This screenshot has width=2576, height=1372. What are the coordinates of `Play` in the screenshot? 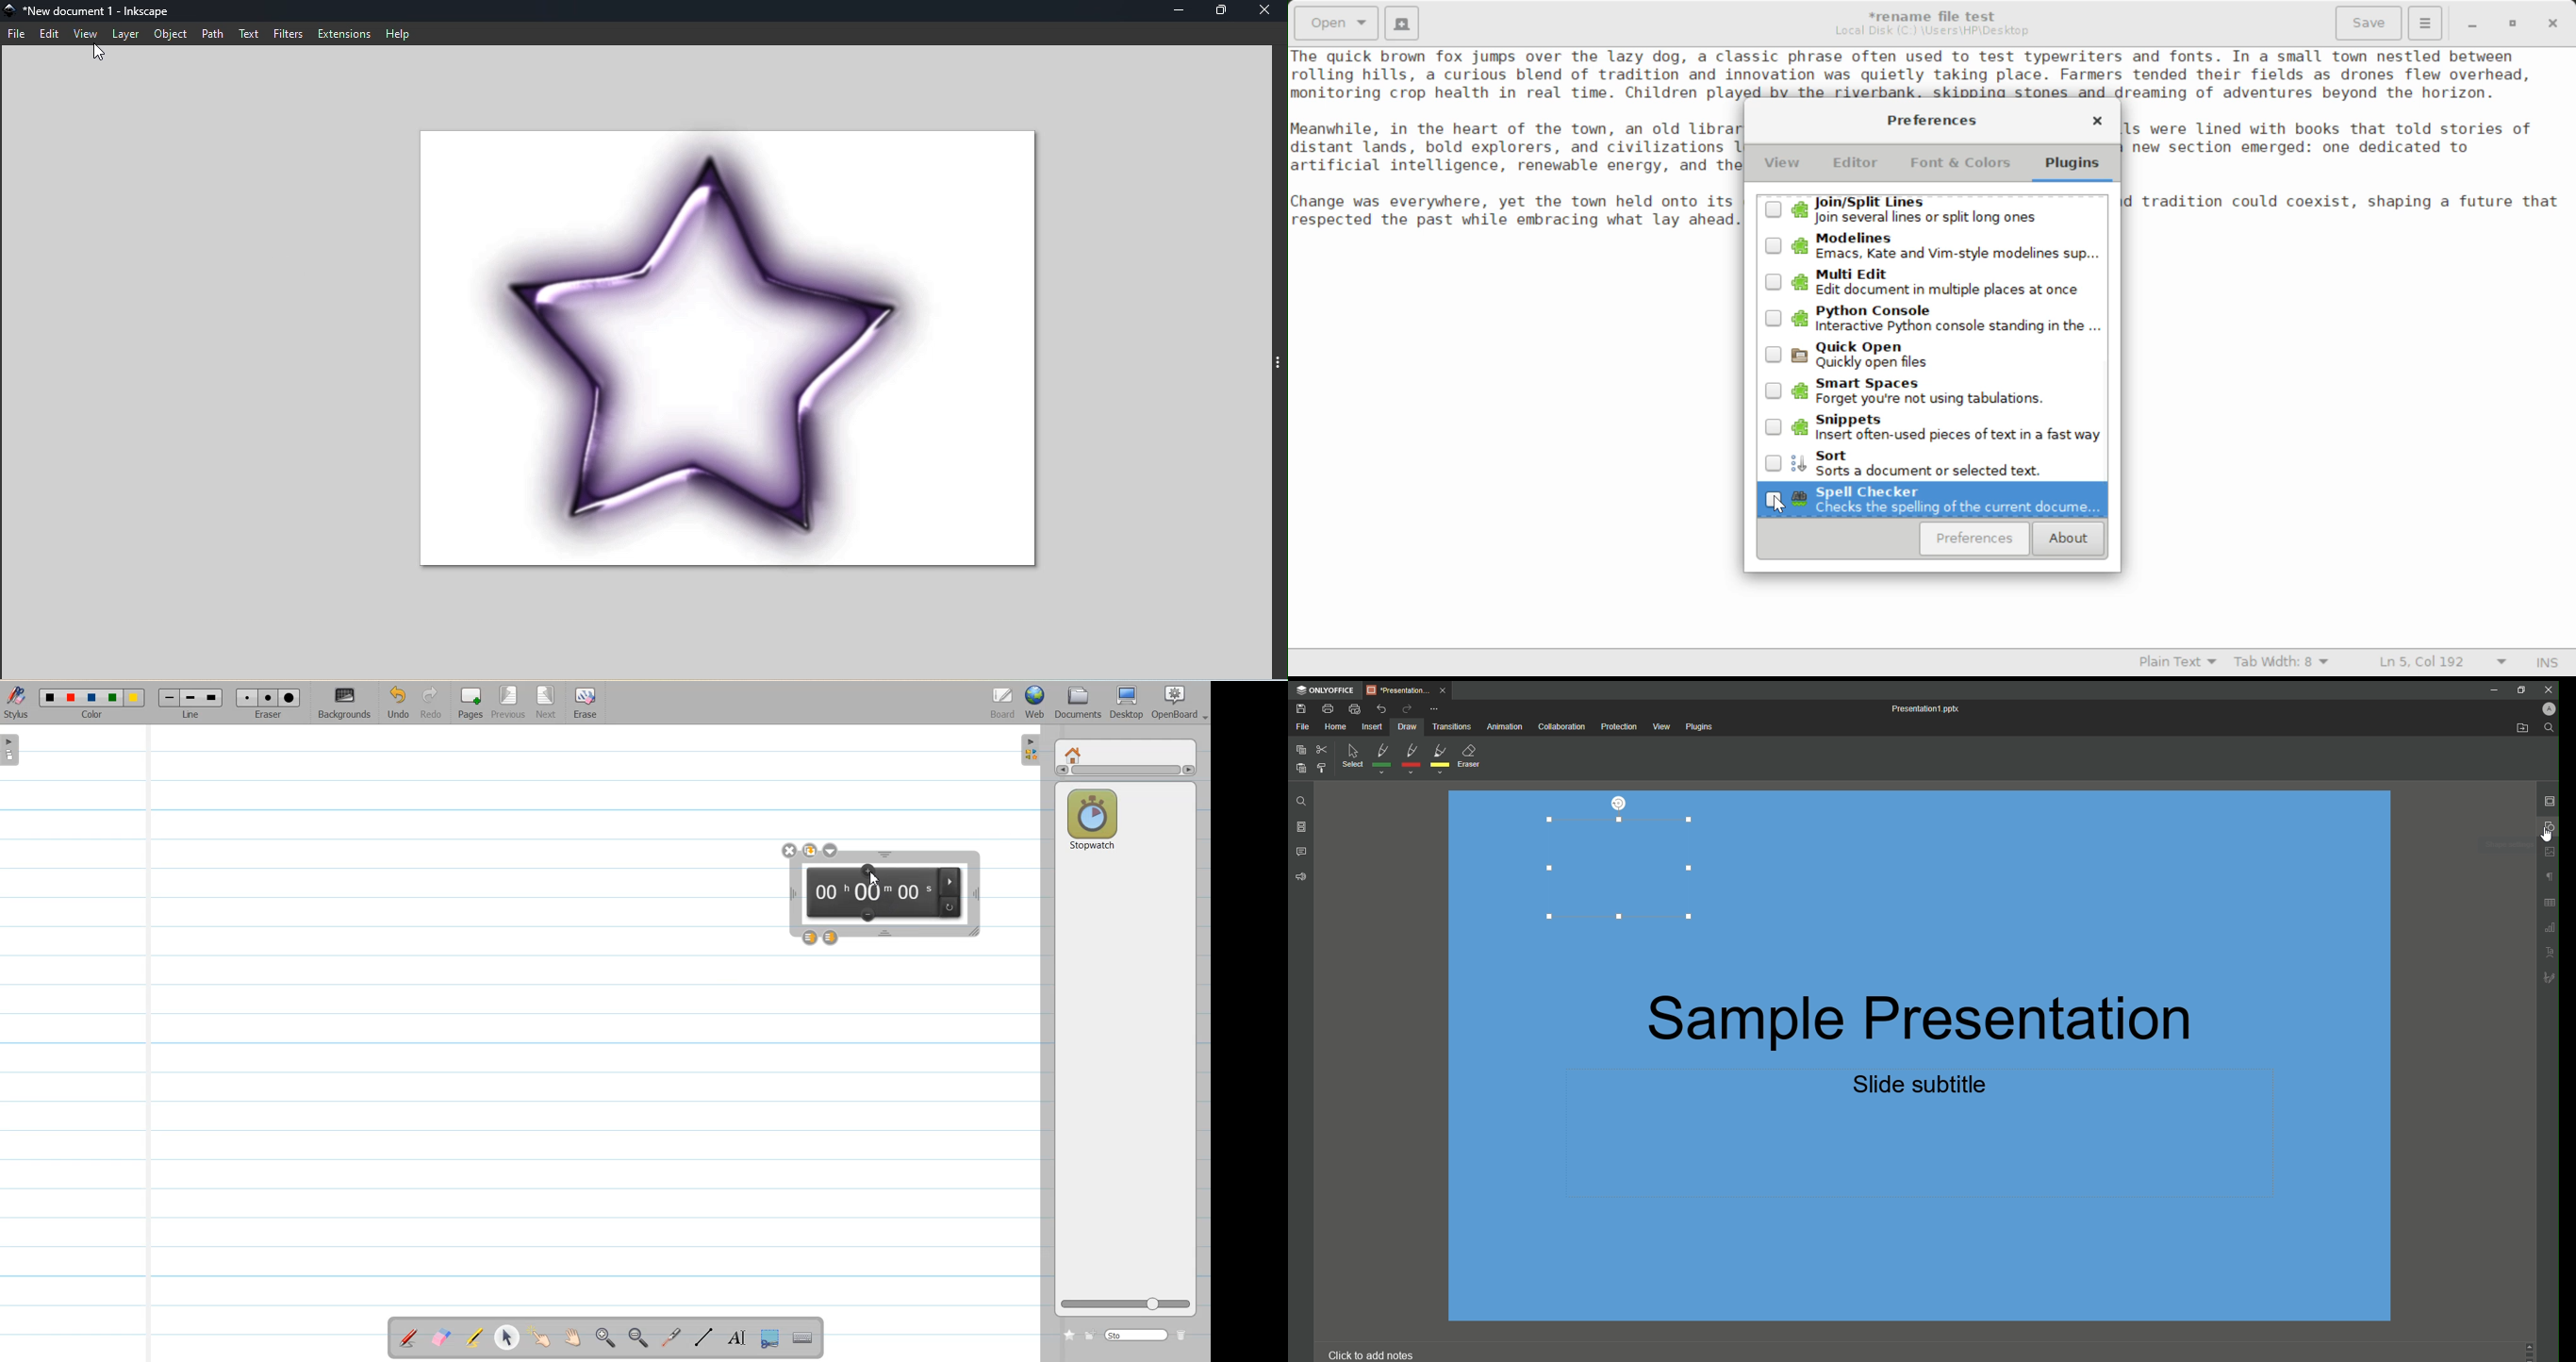 It's located at (950, 881).